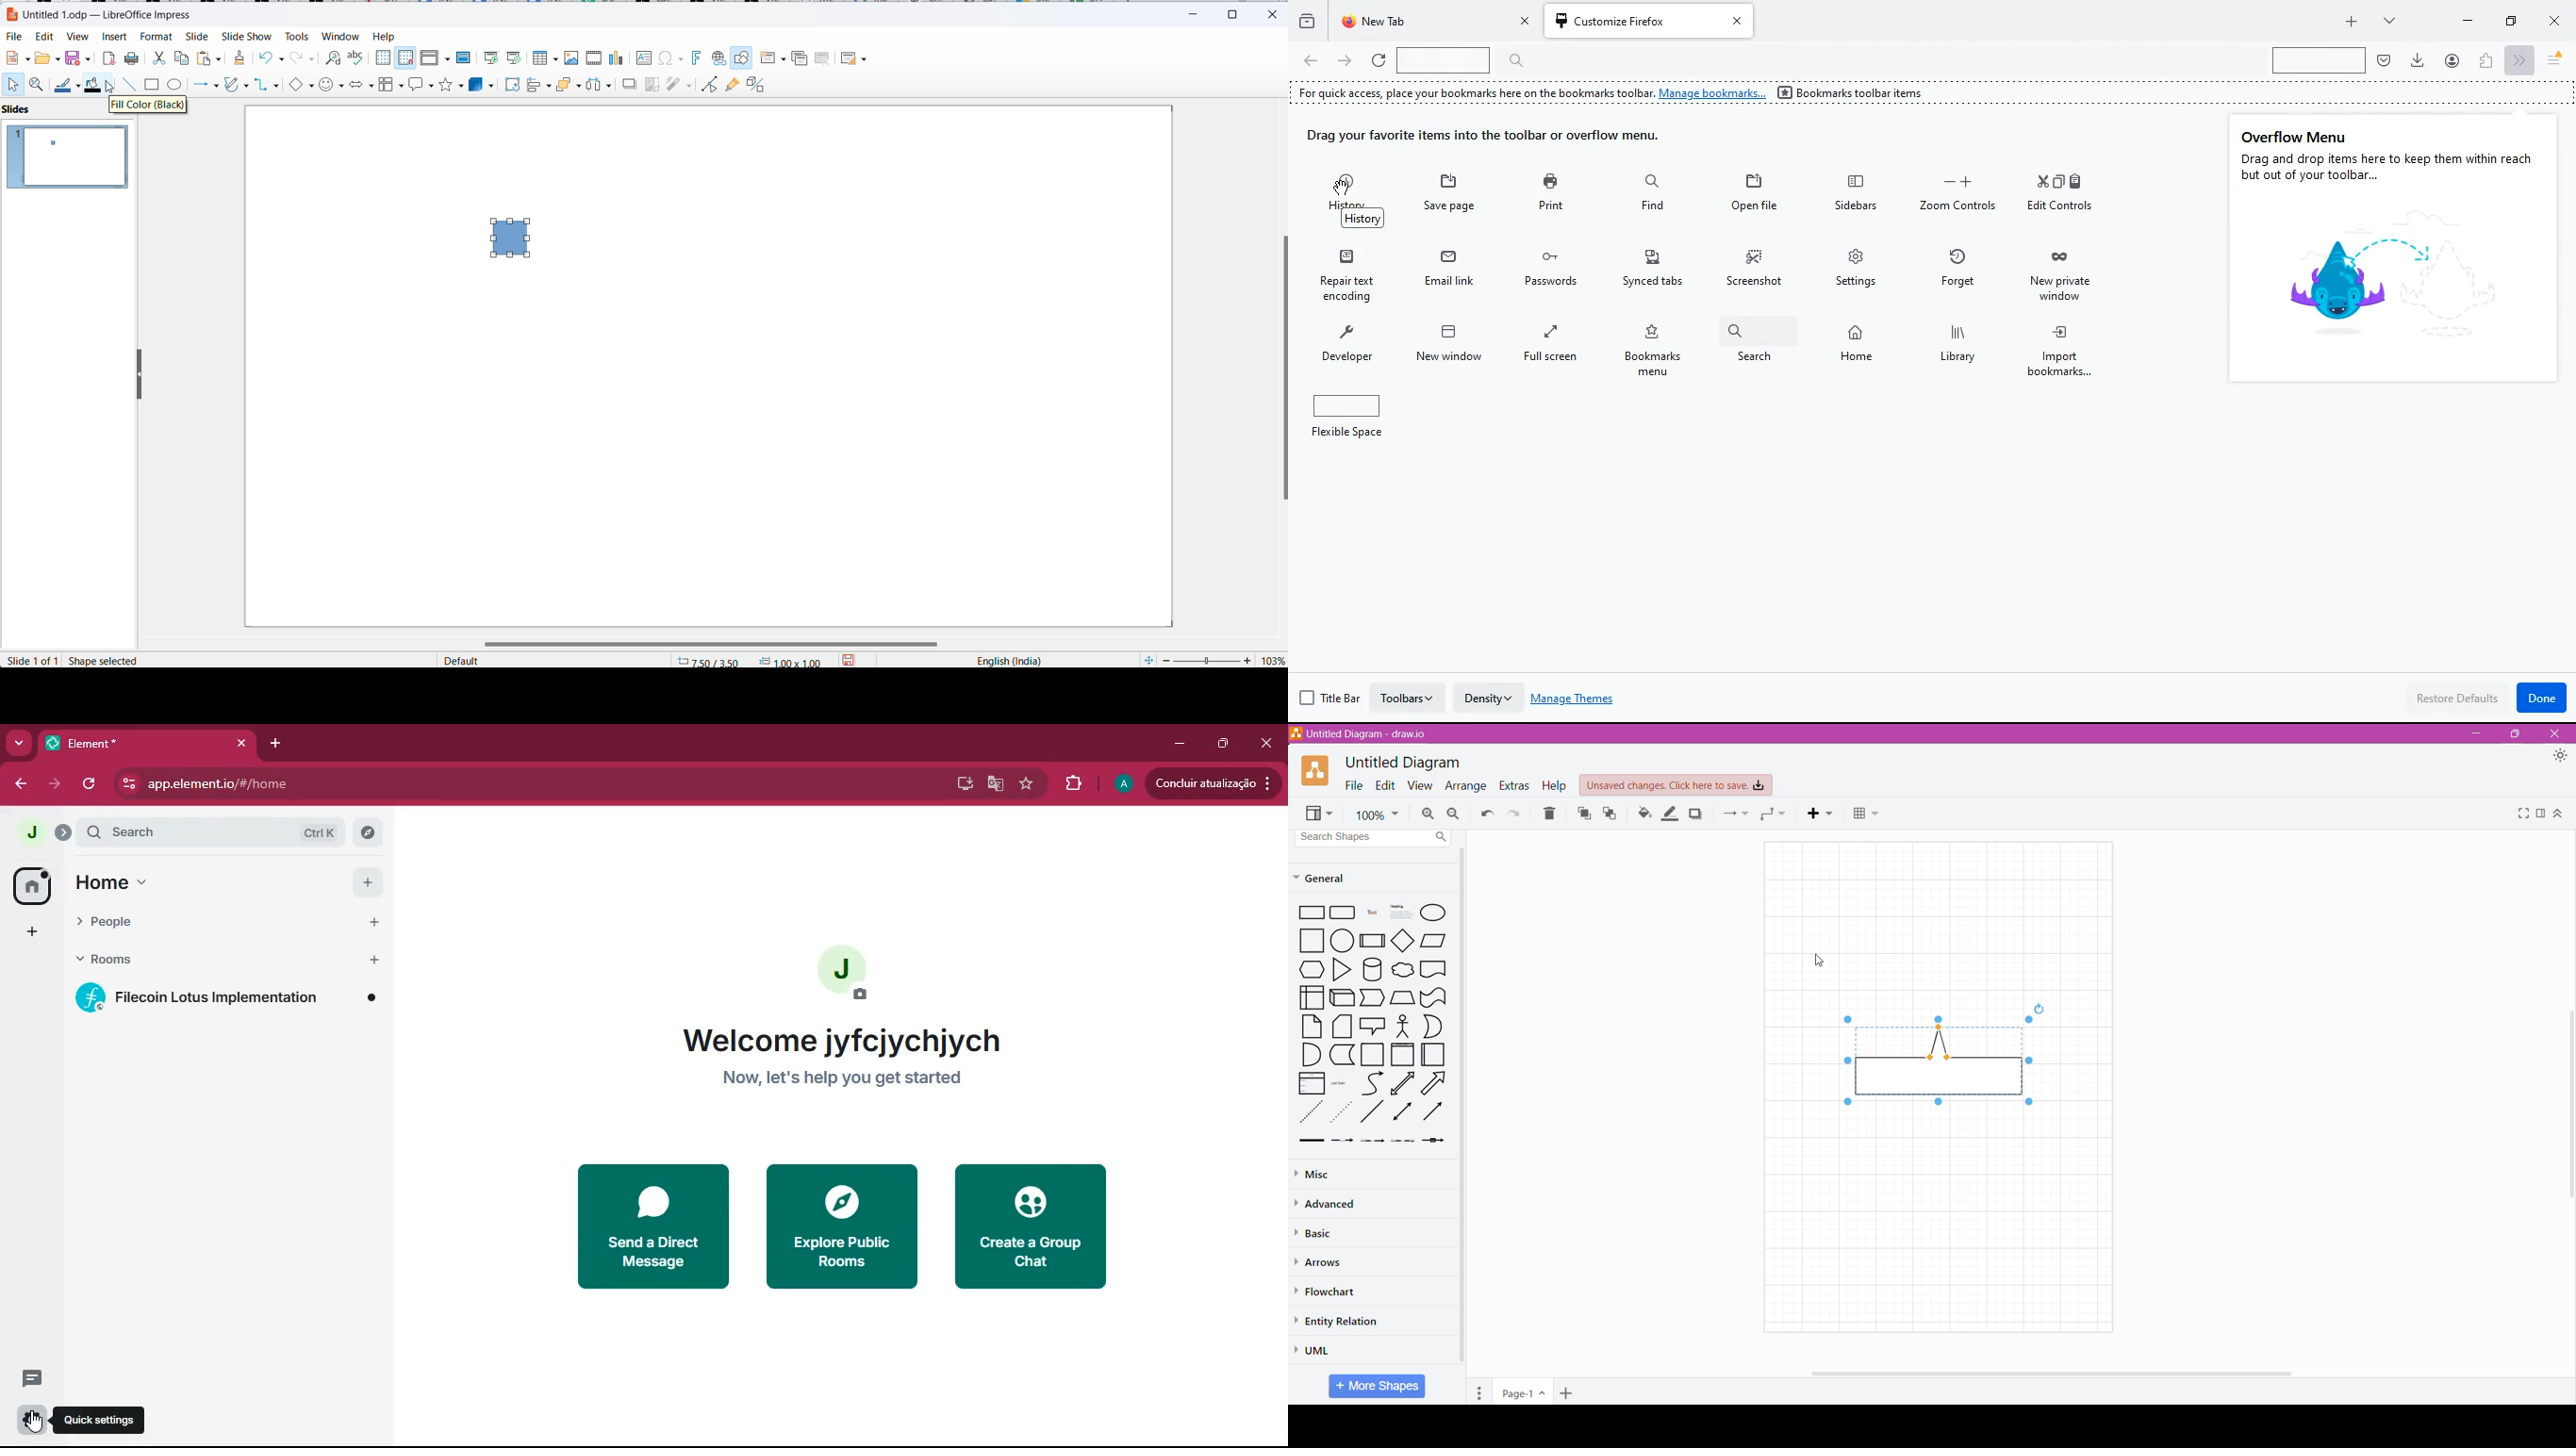 This screenshot has width=2576, height=1456. I want to click on show glue point function, so click(731, 86).